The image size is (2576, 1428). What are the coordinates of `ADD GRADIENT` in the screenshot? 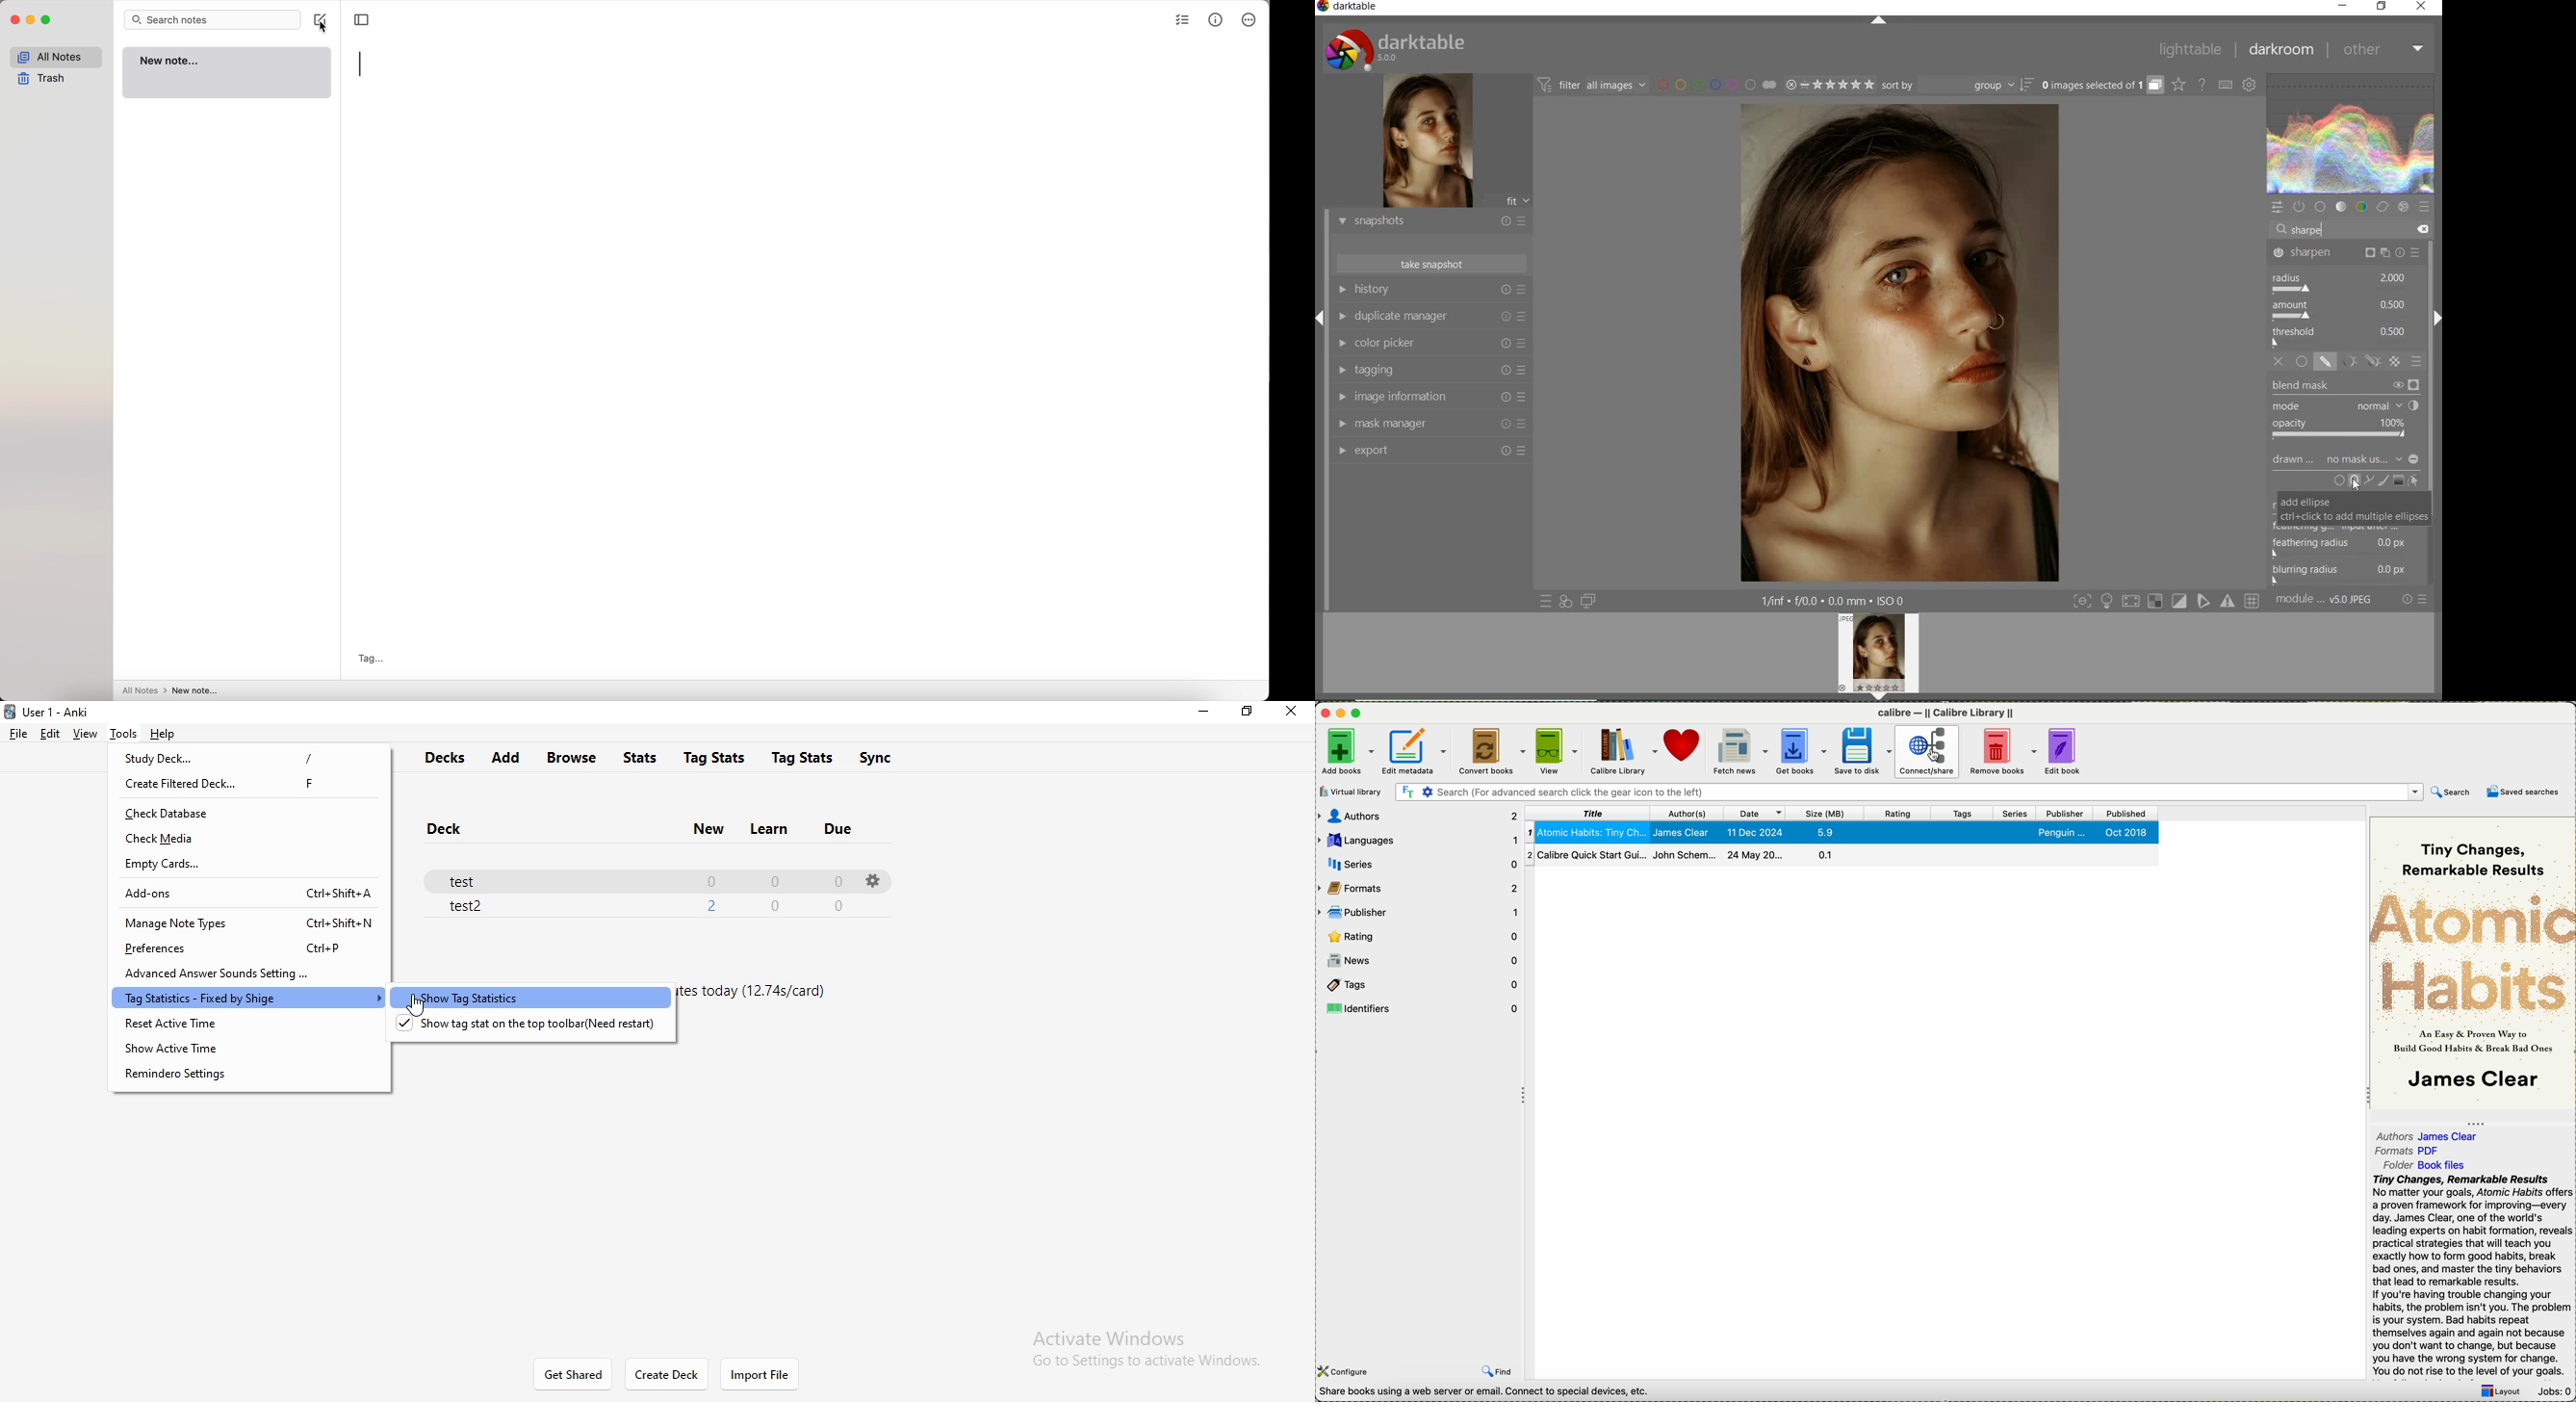 It's located at (2399, 481).